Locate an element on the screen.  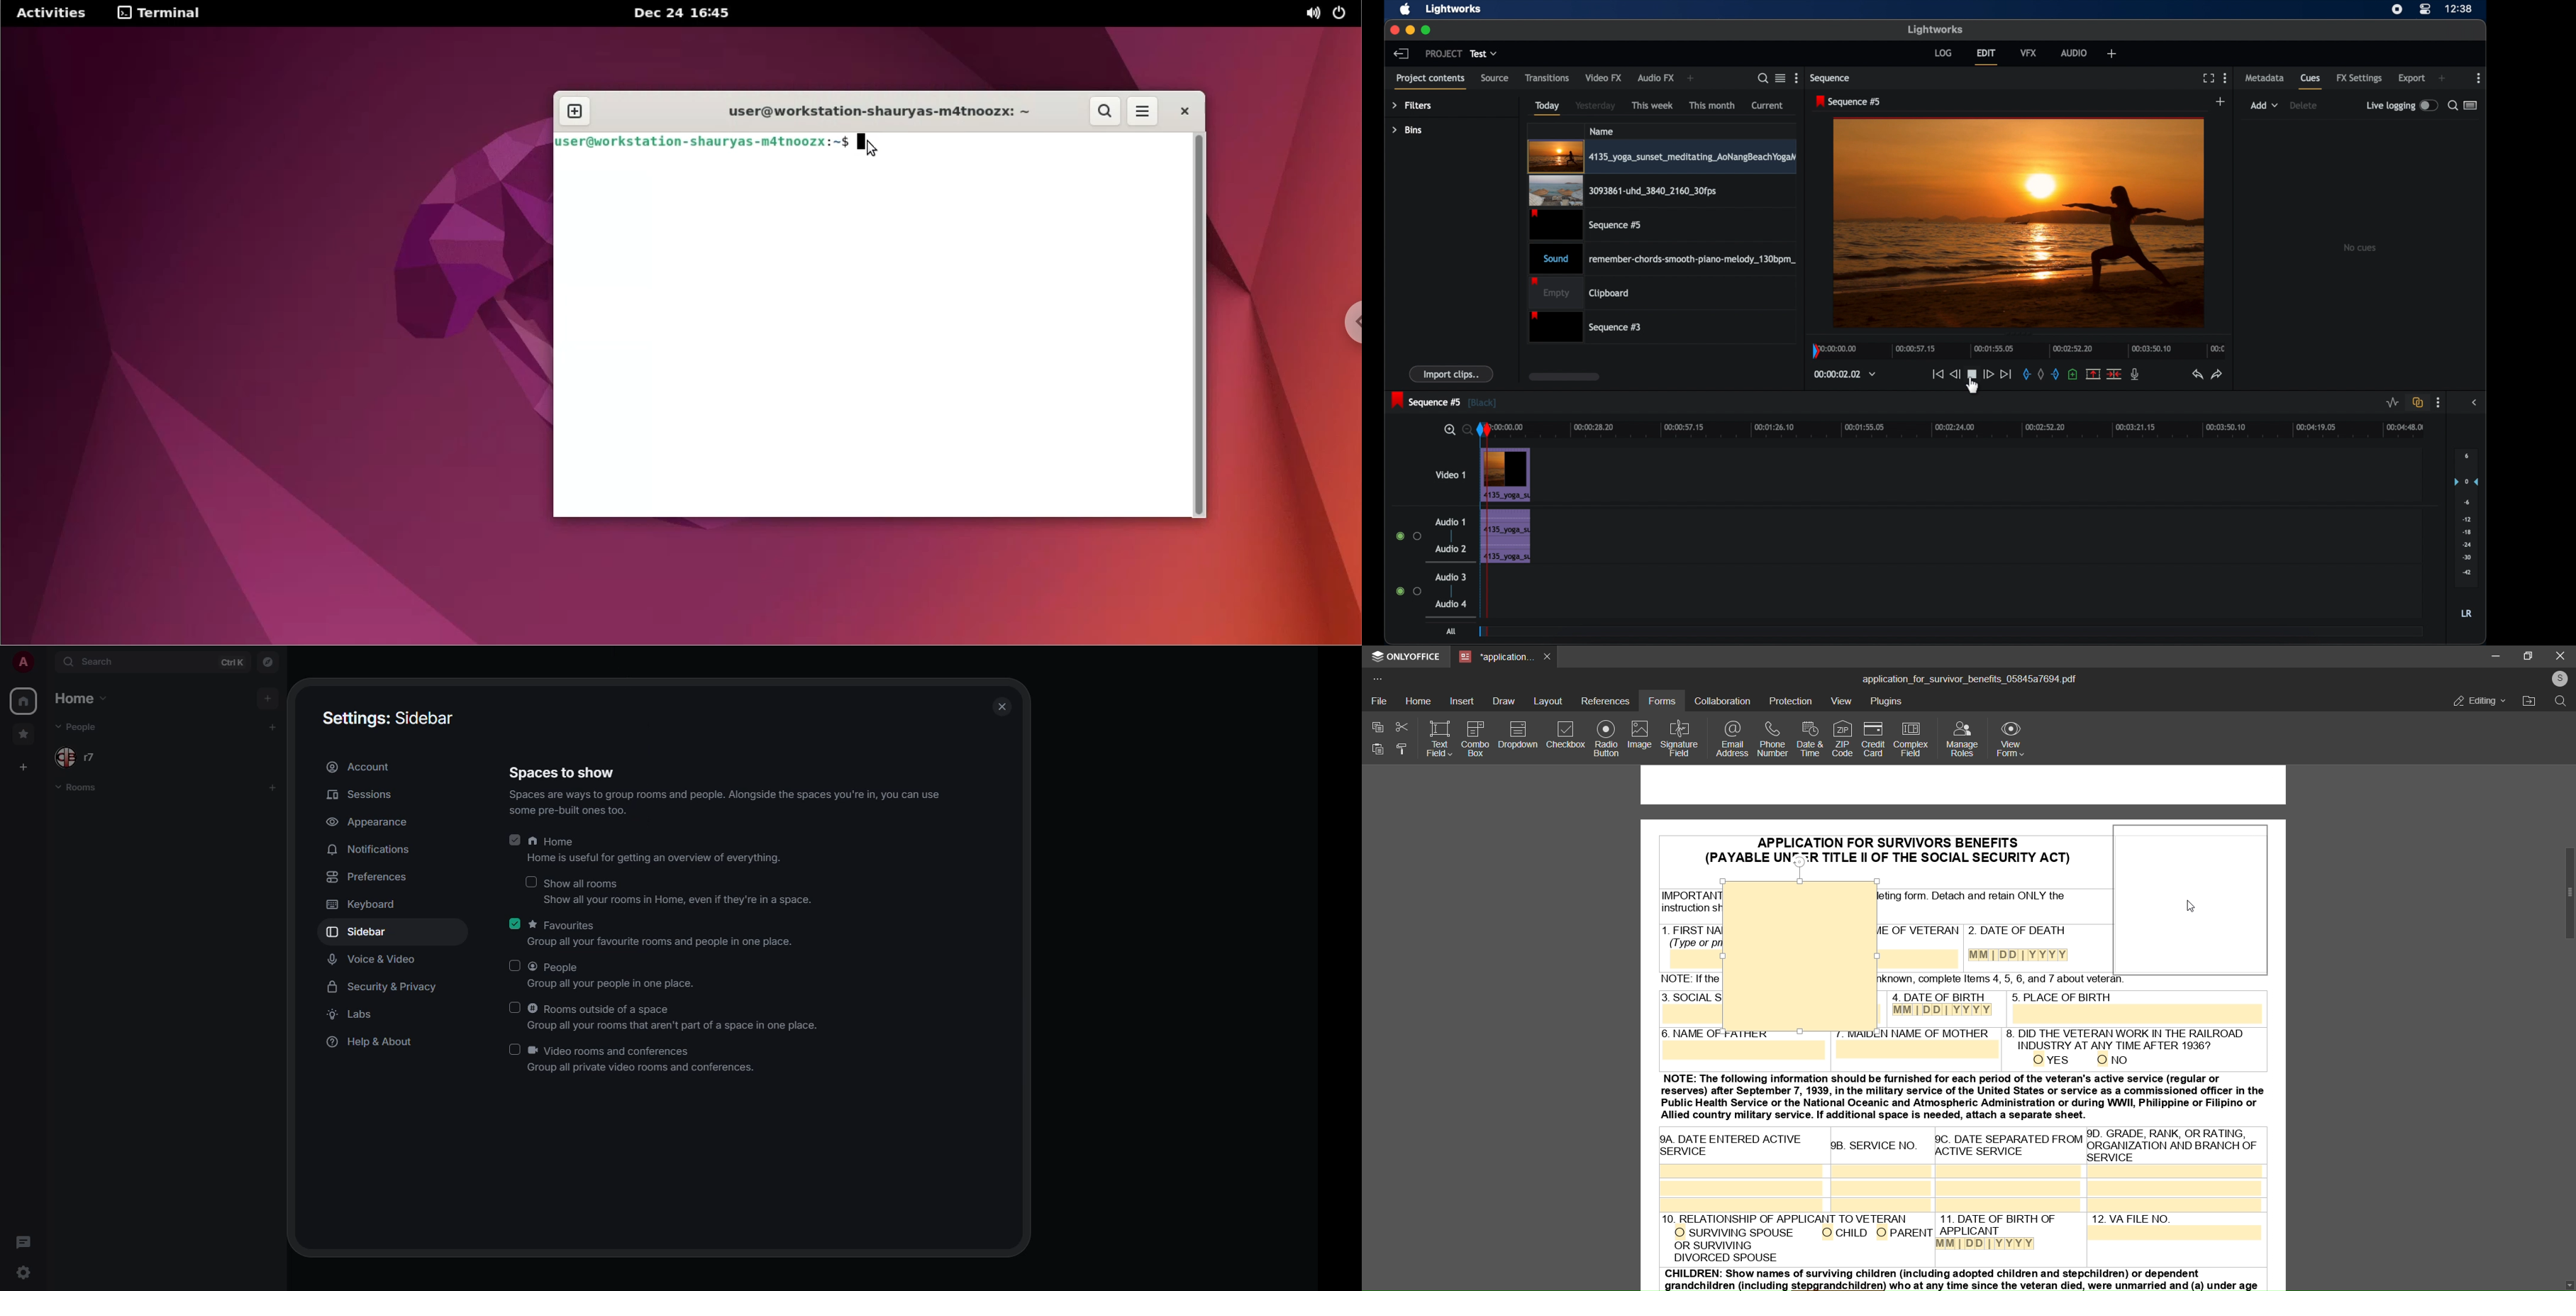
transitions is located at coordinates (1547, 78).